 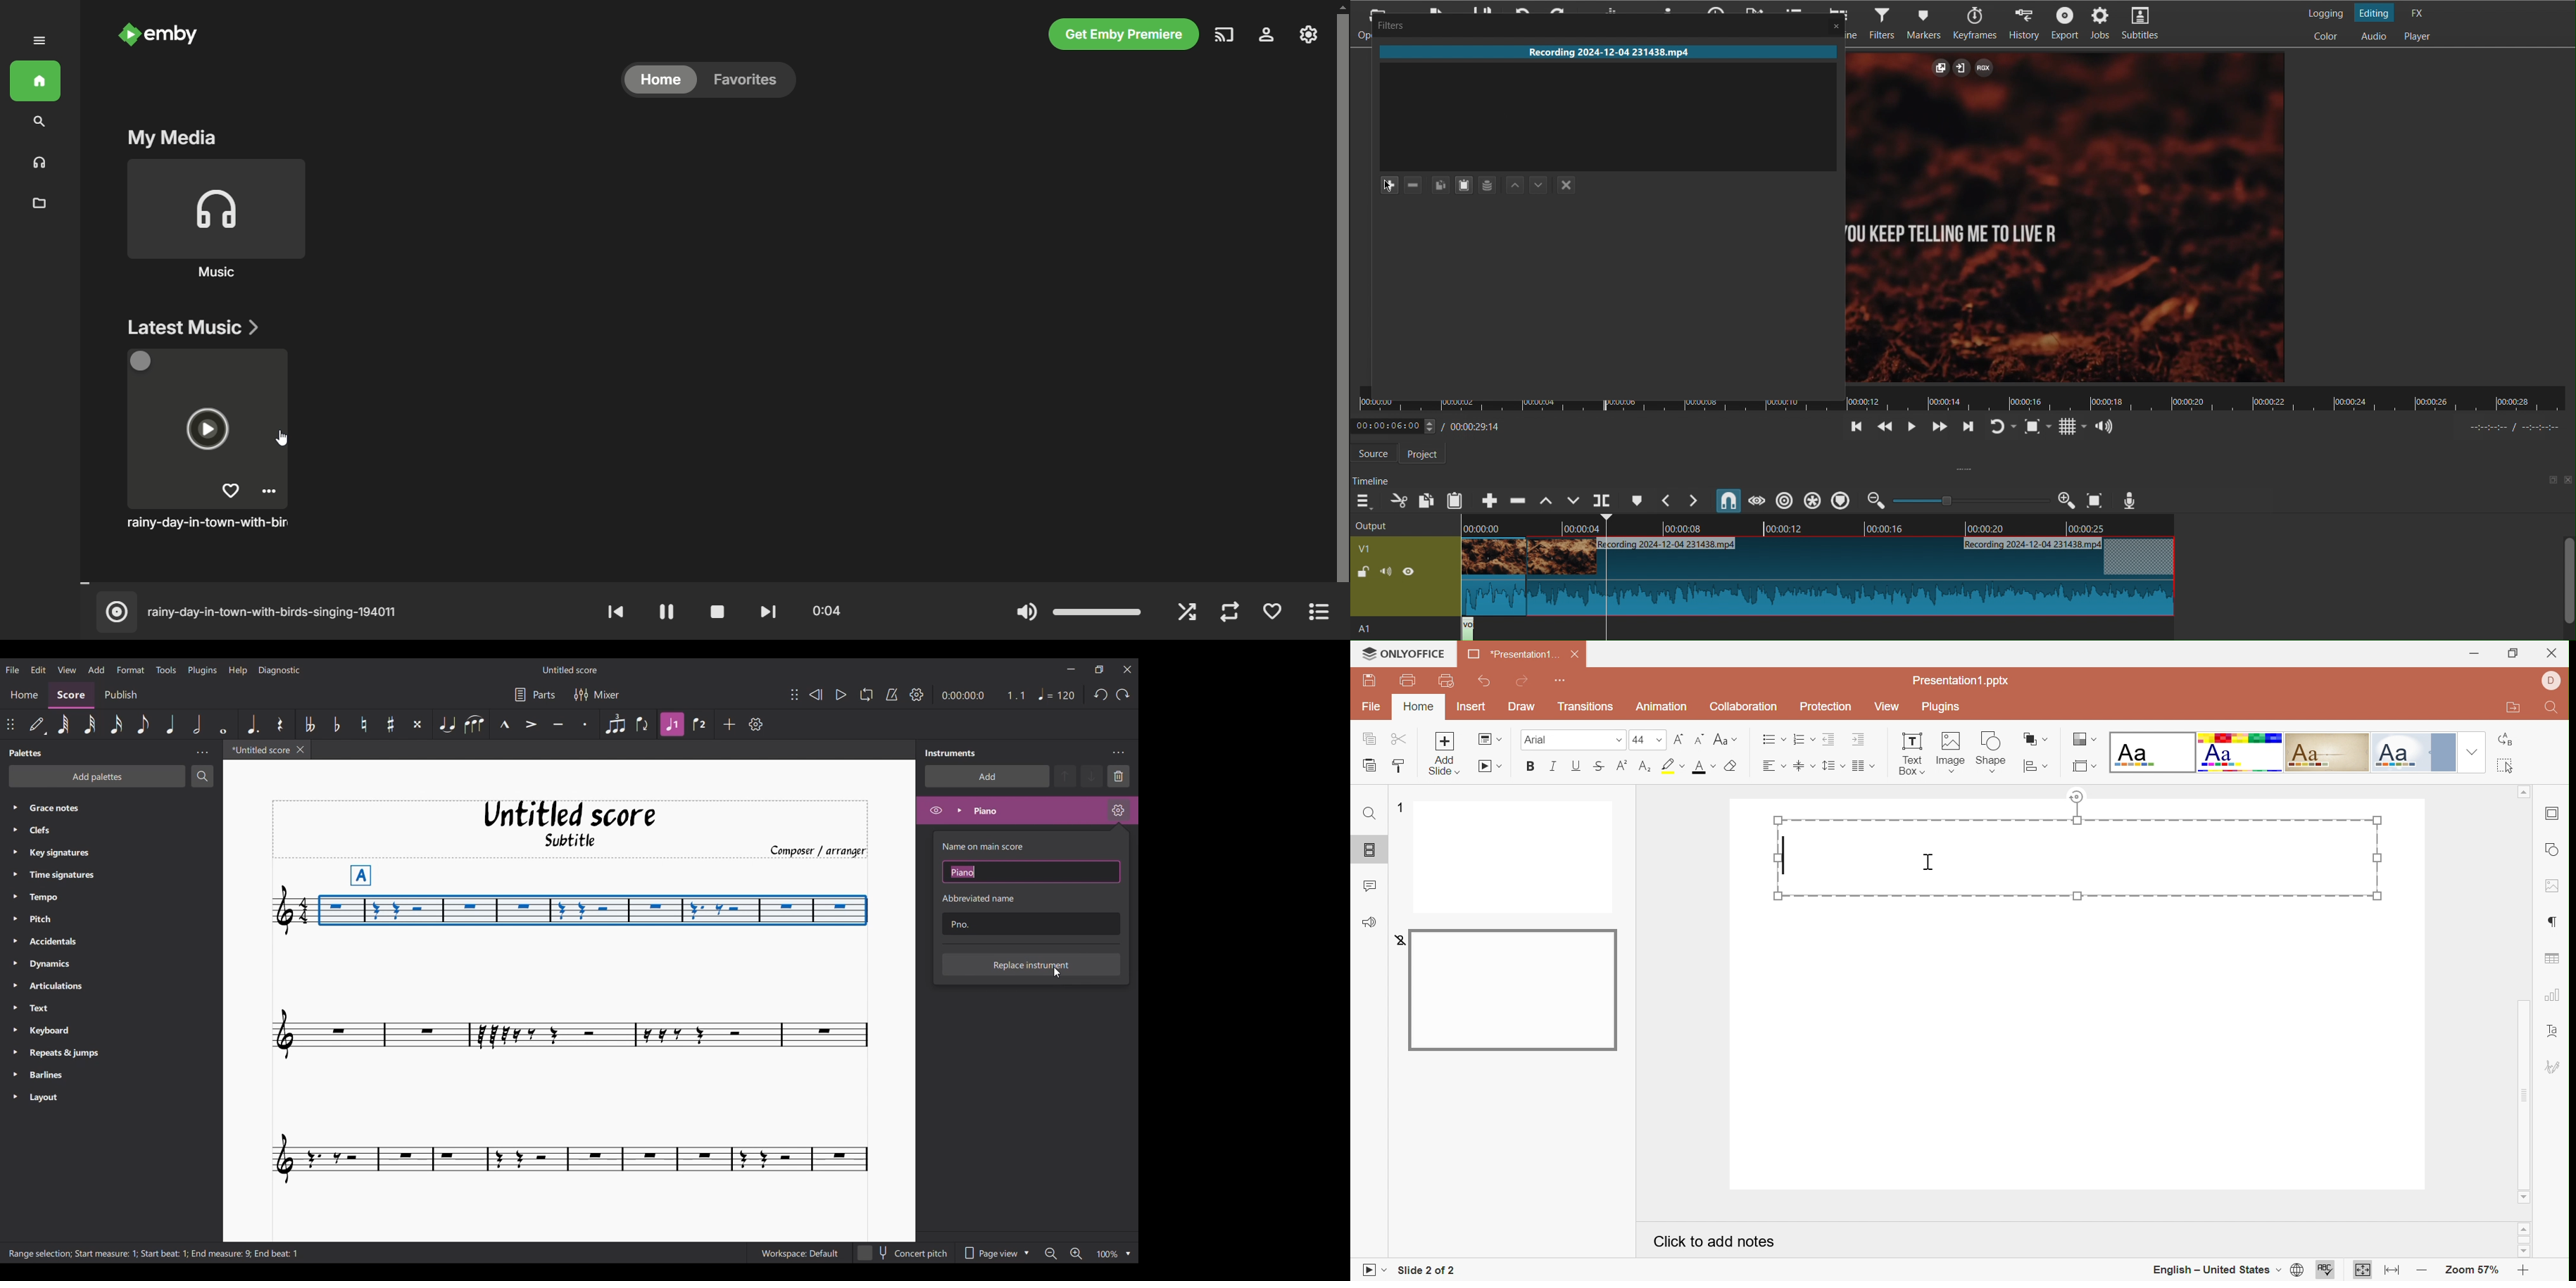 I want to click on Metronome, so click(x=892, y=694).